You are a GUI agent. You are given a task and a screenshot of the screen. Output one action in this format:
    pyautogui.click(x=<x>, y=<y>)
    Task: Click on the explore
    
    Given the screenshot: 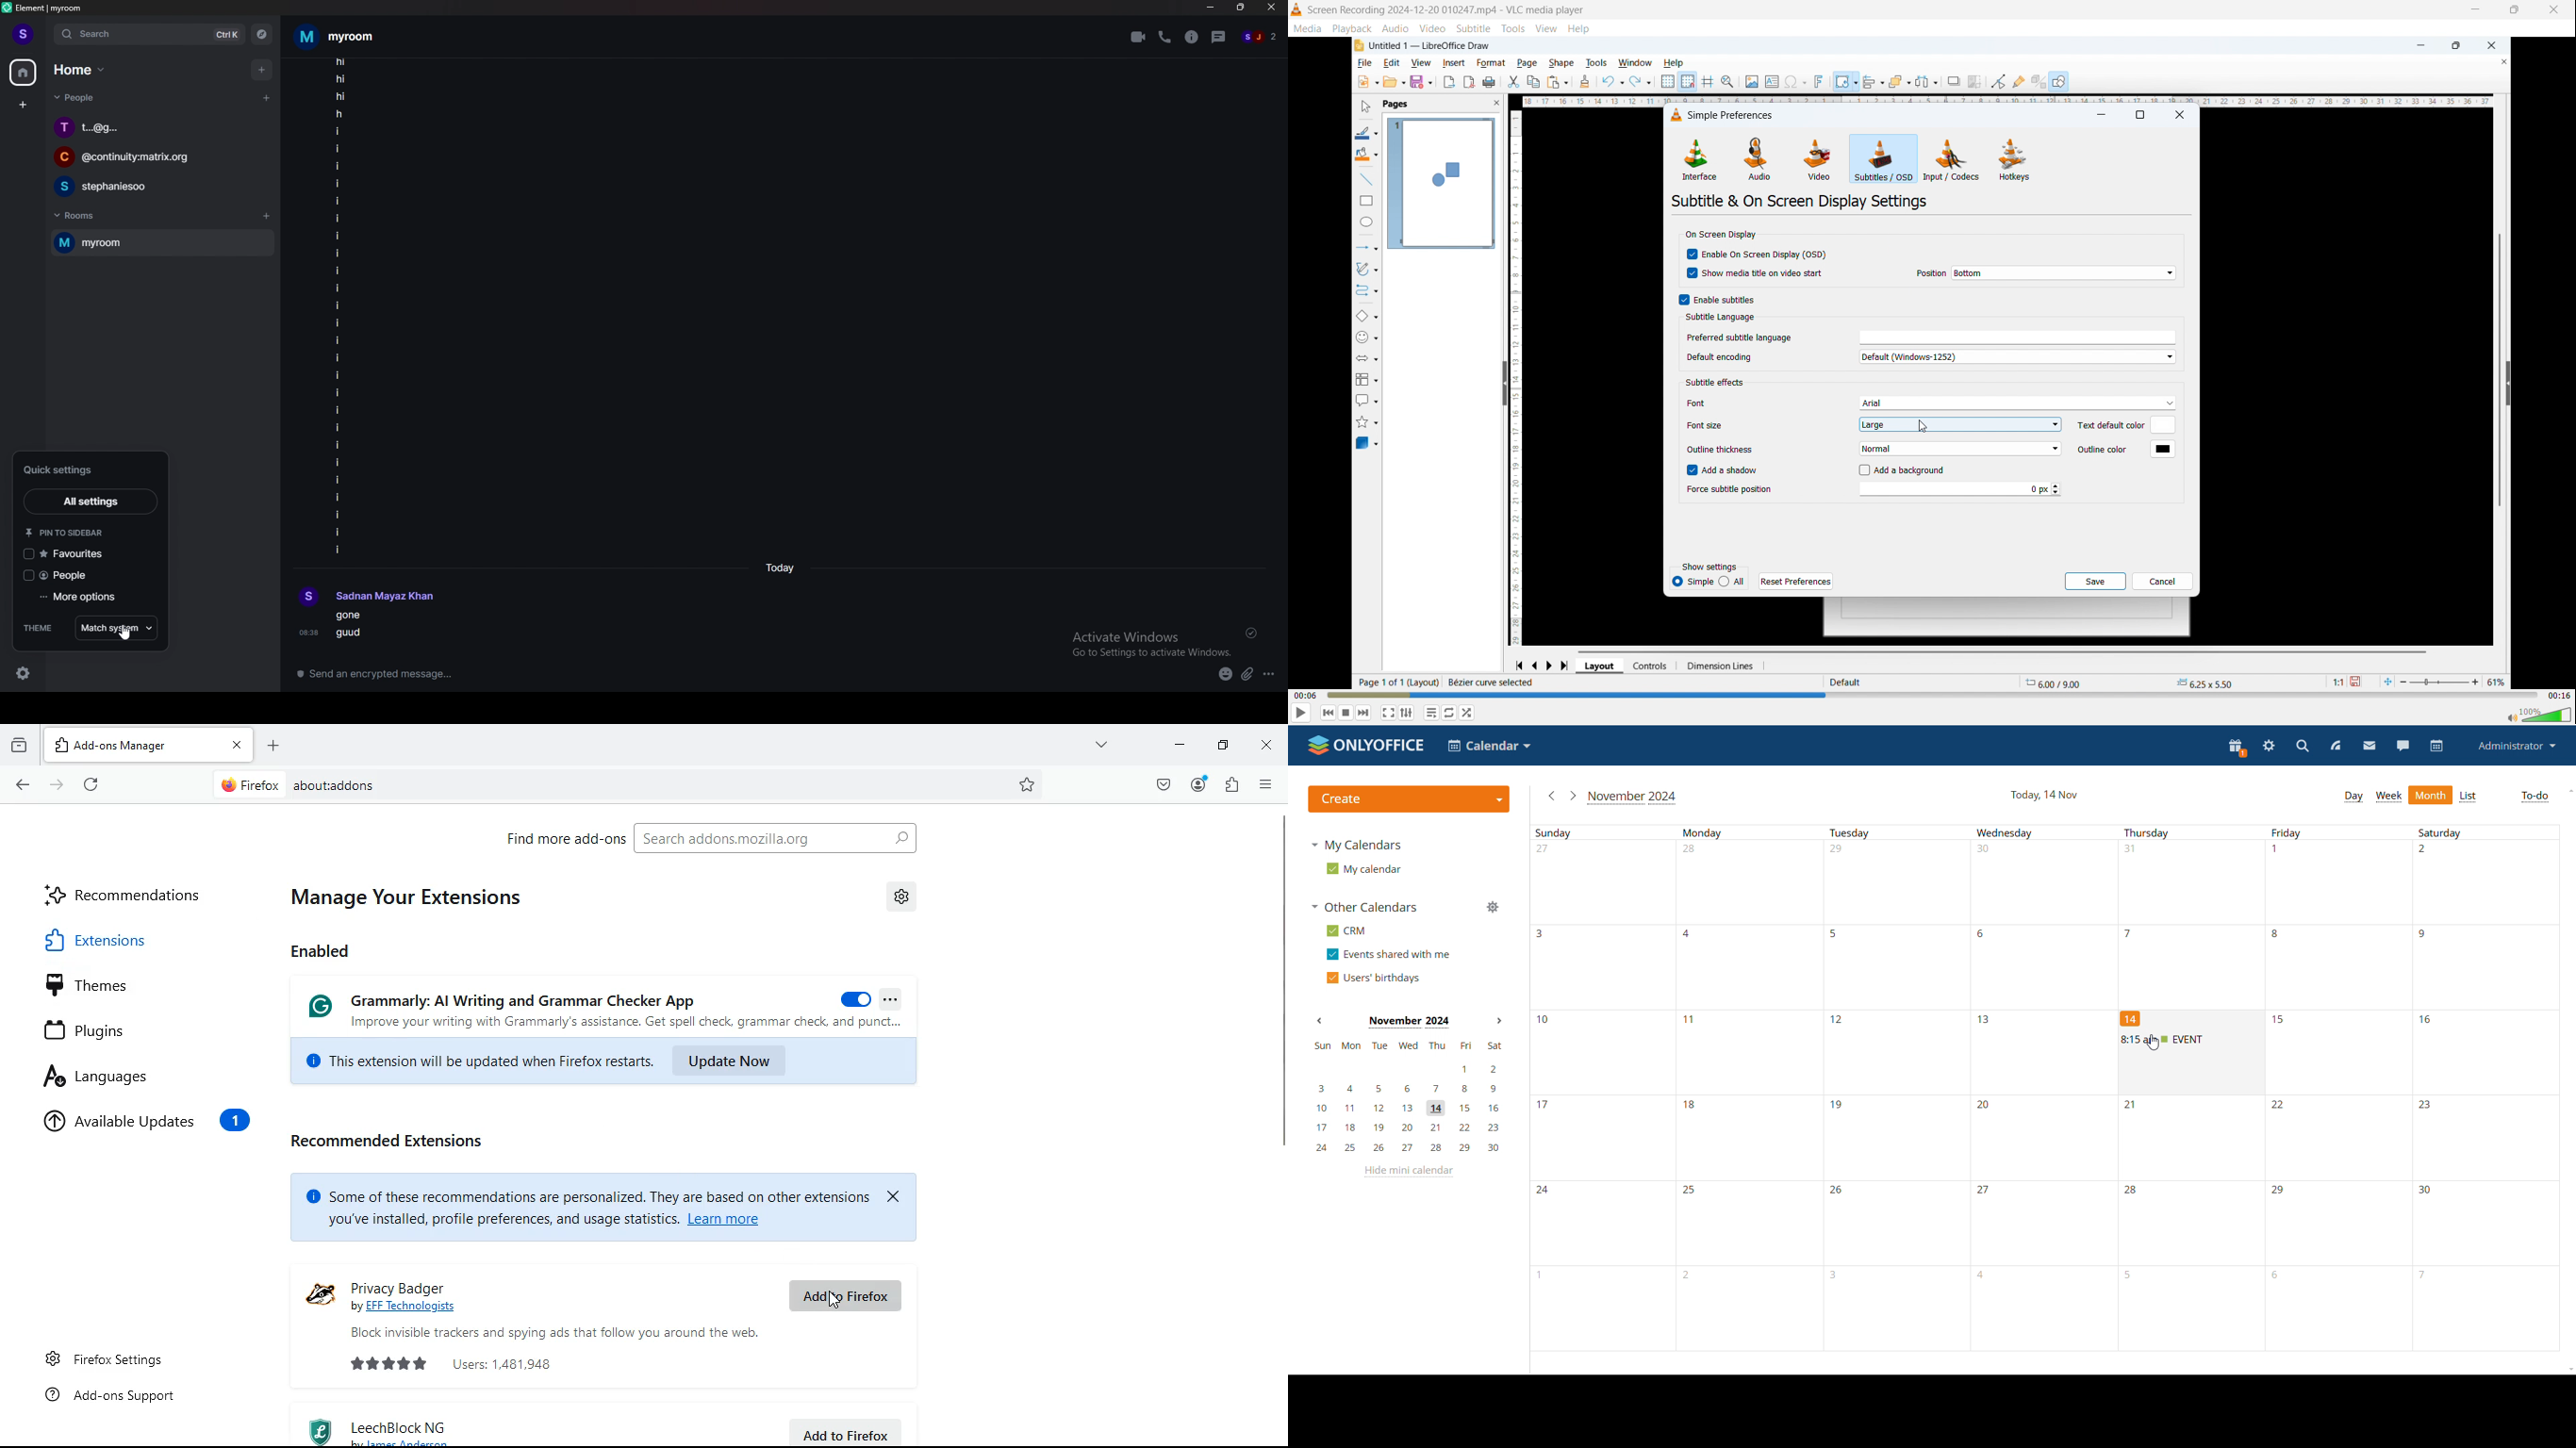 What is the action you would take?
    pyautogui.click(x=262, y=34)
    